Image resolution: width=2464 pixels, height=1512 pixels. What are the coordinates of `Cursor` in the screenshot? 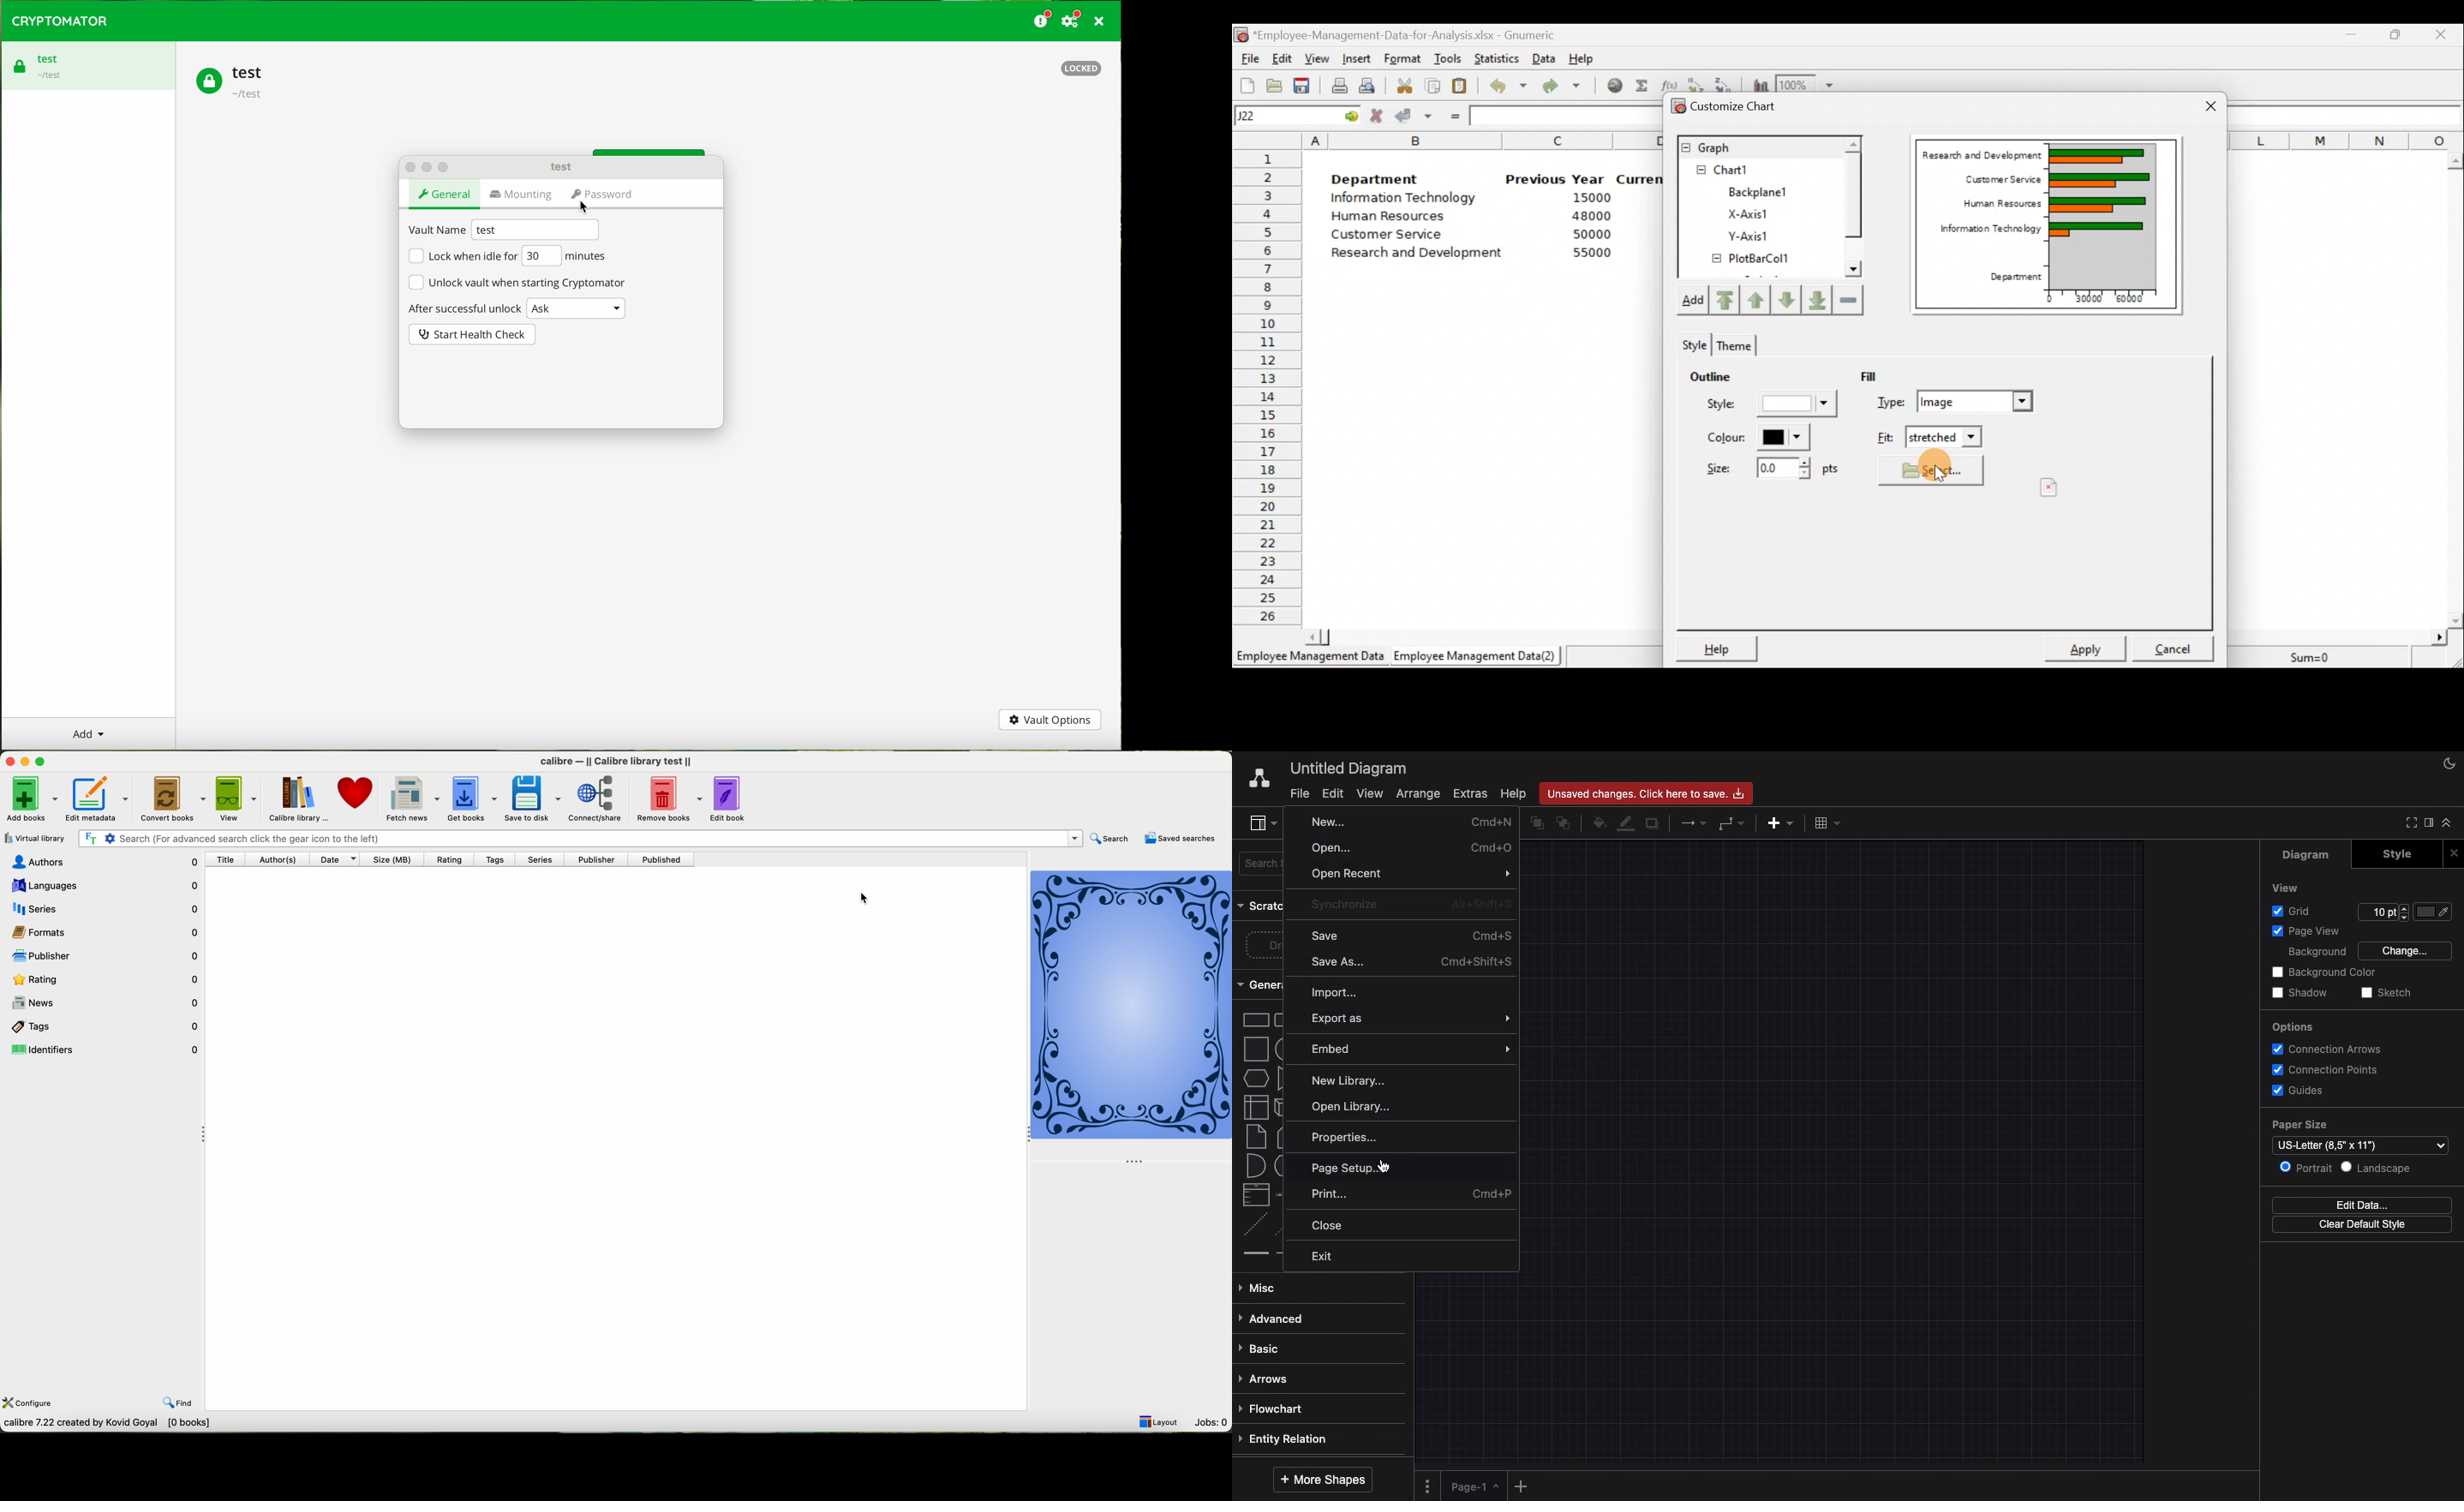 It's located at (1384, 1165).